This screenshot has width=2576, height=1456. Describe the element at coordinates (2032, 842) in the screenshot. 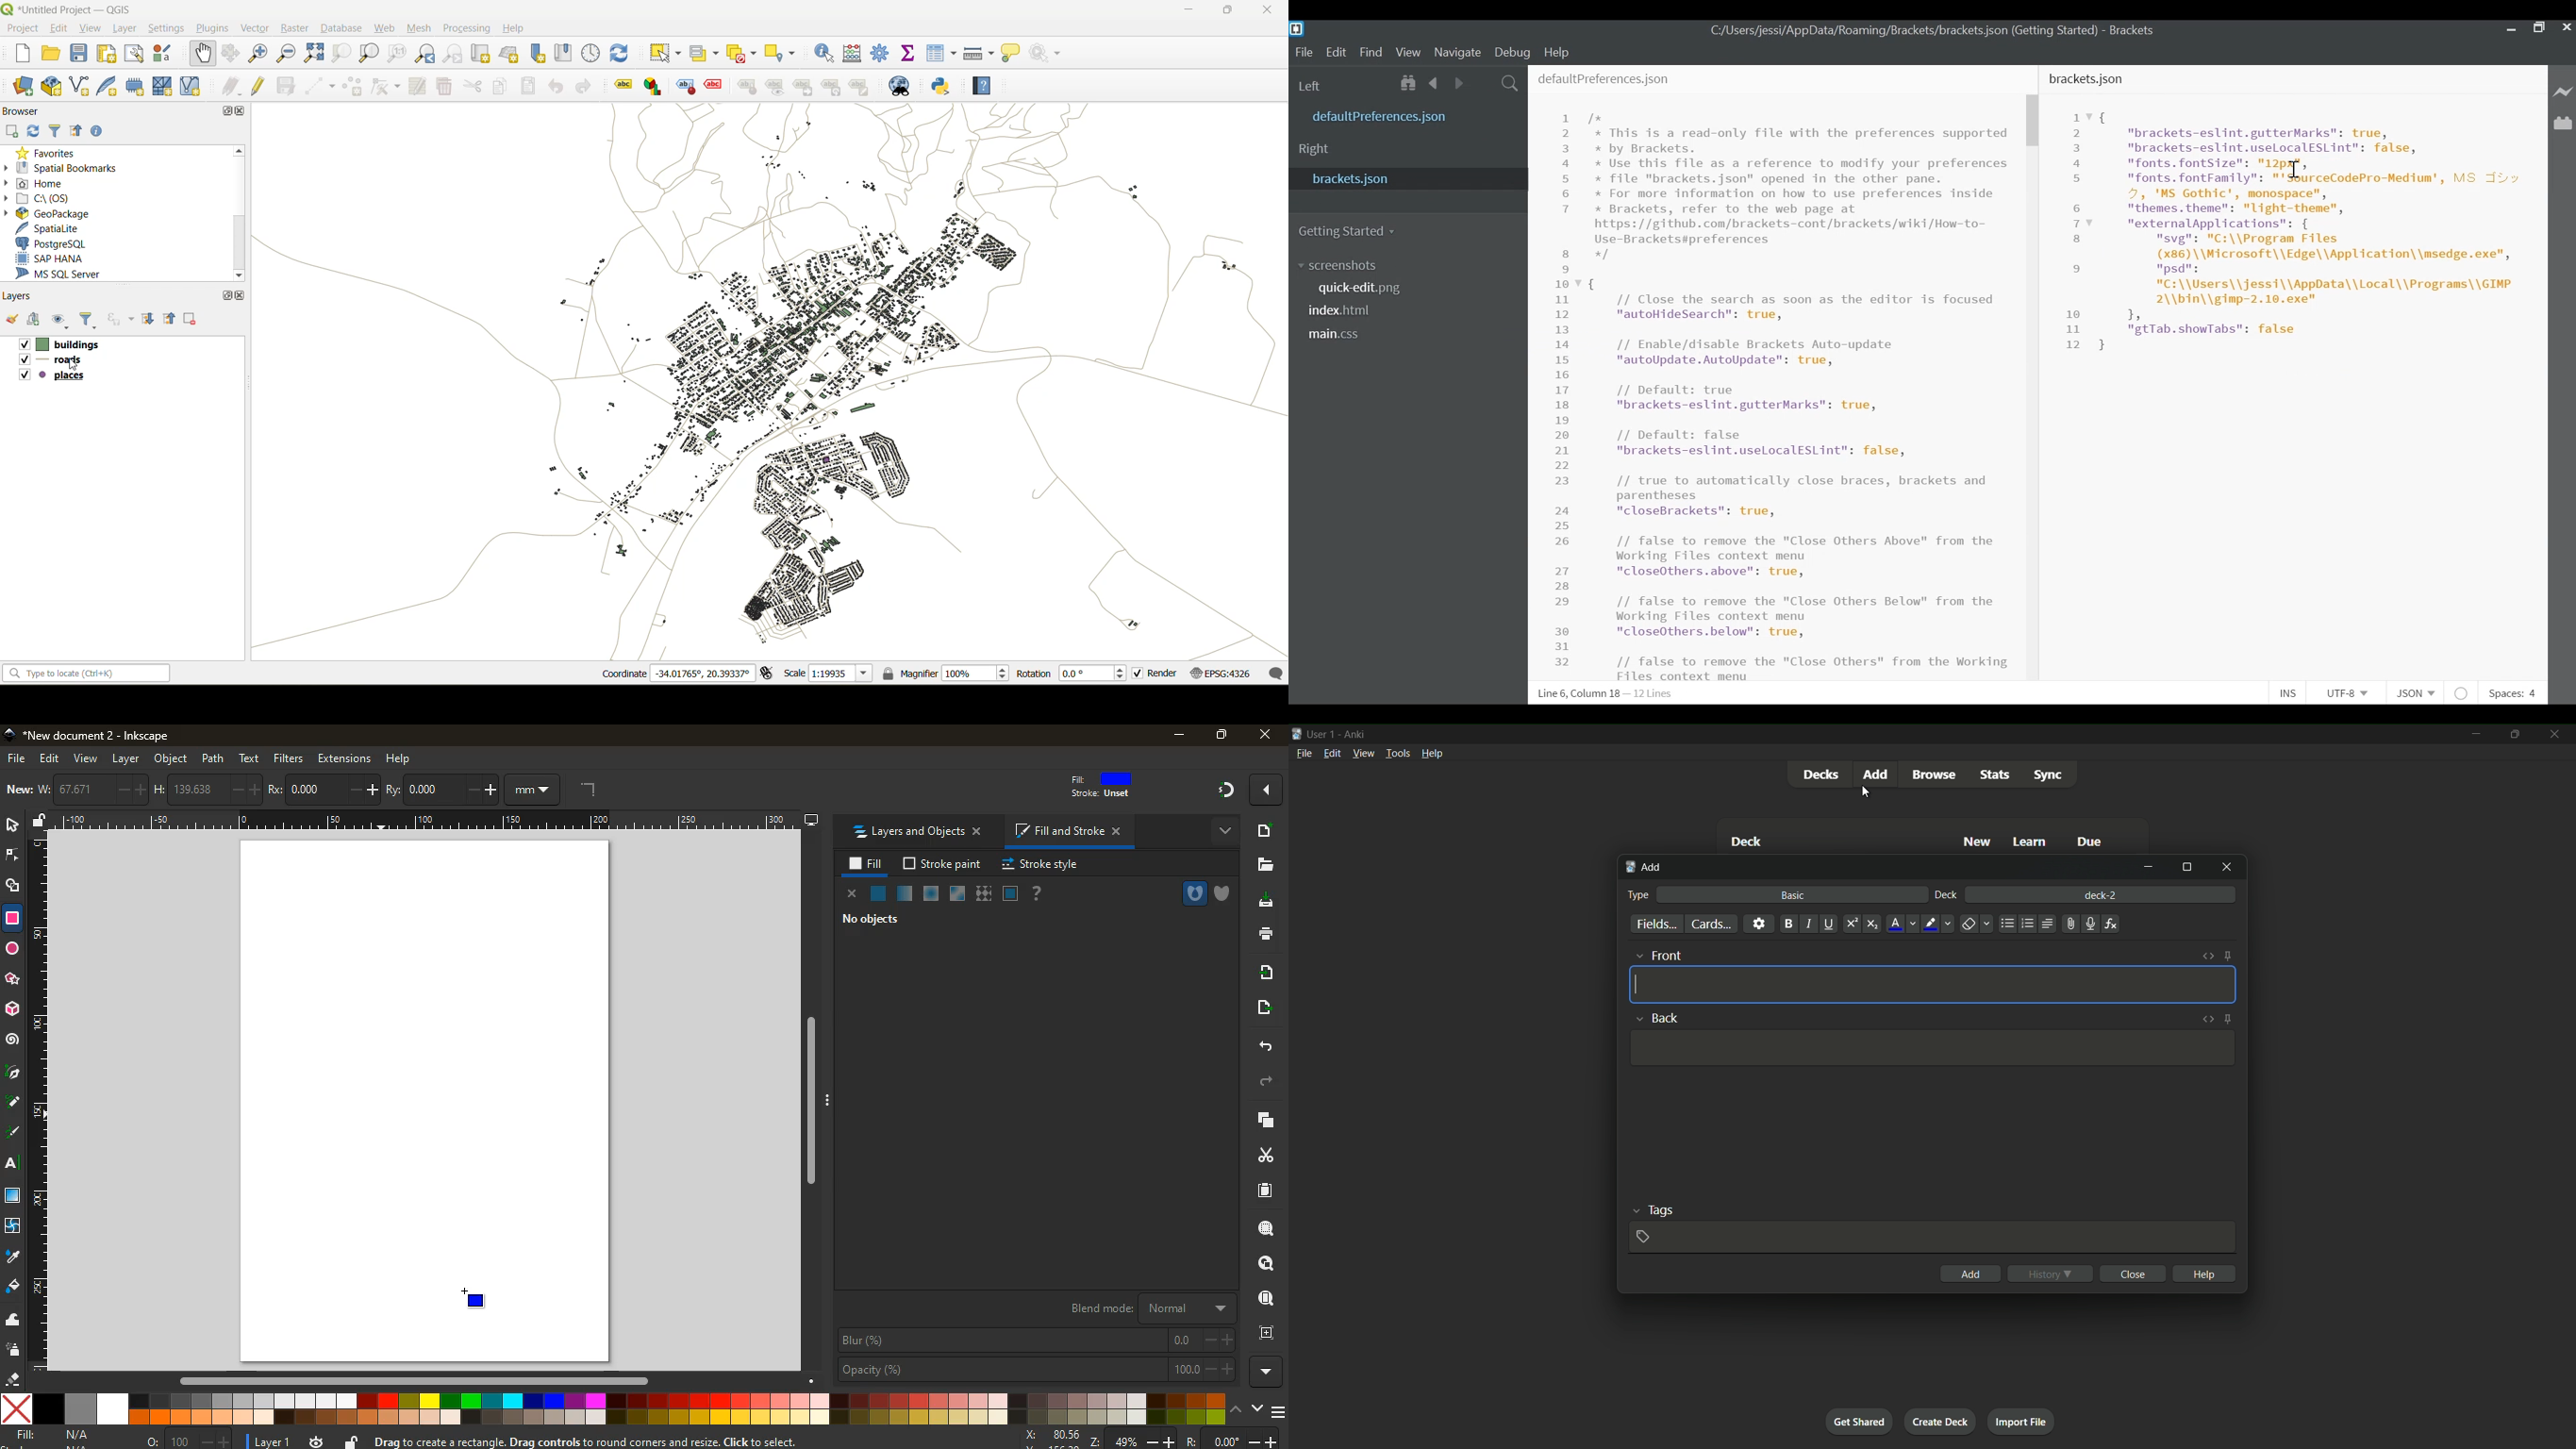

I see `learn` at that location.